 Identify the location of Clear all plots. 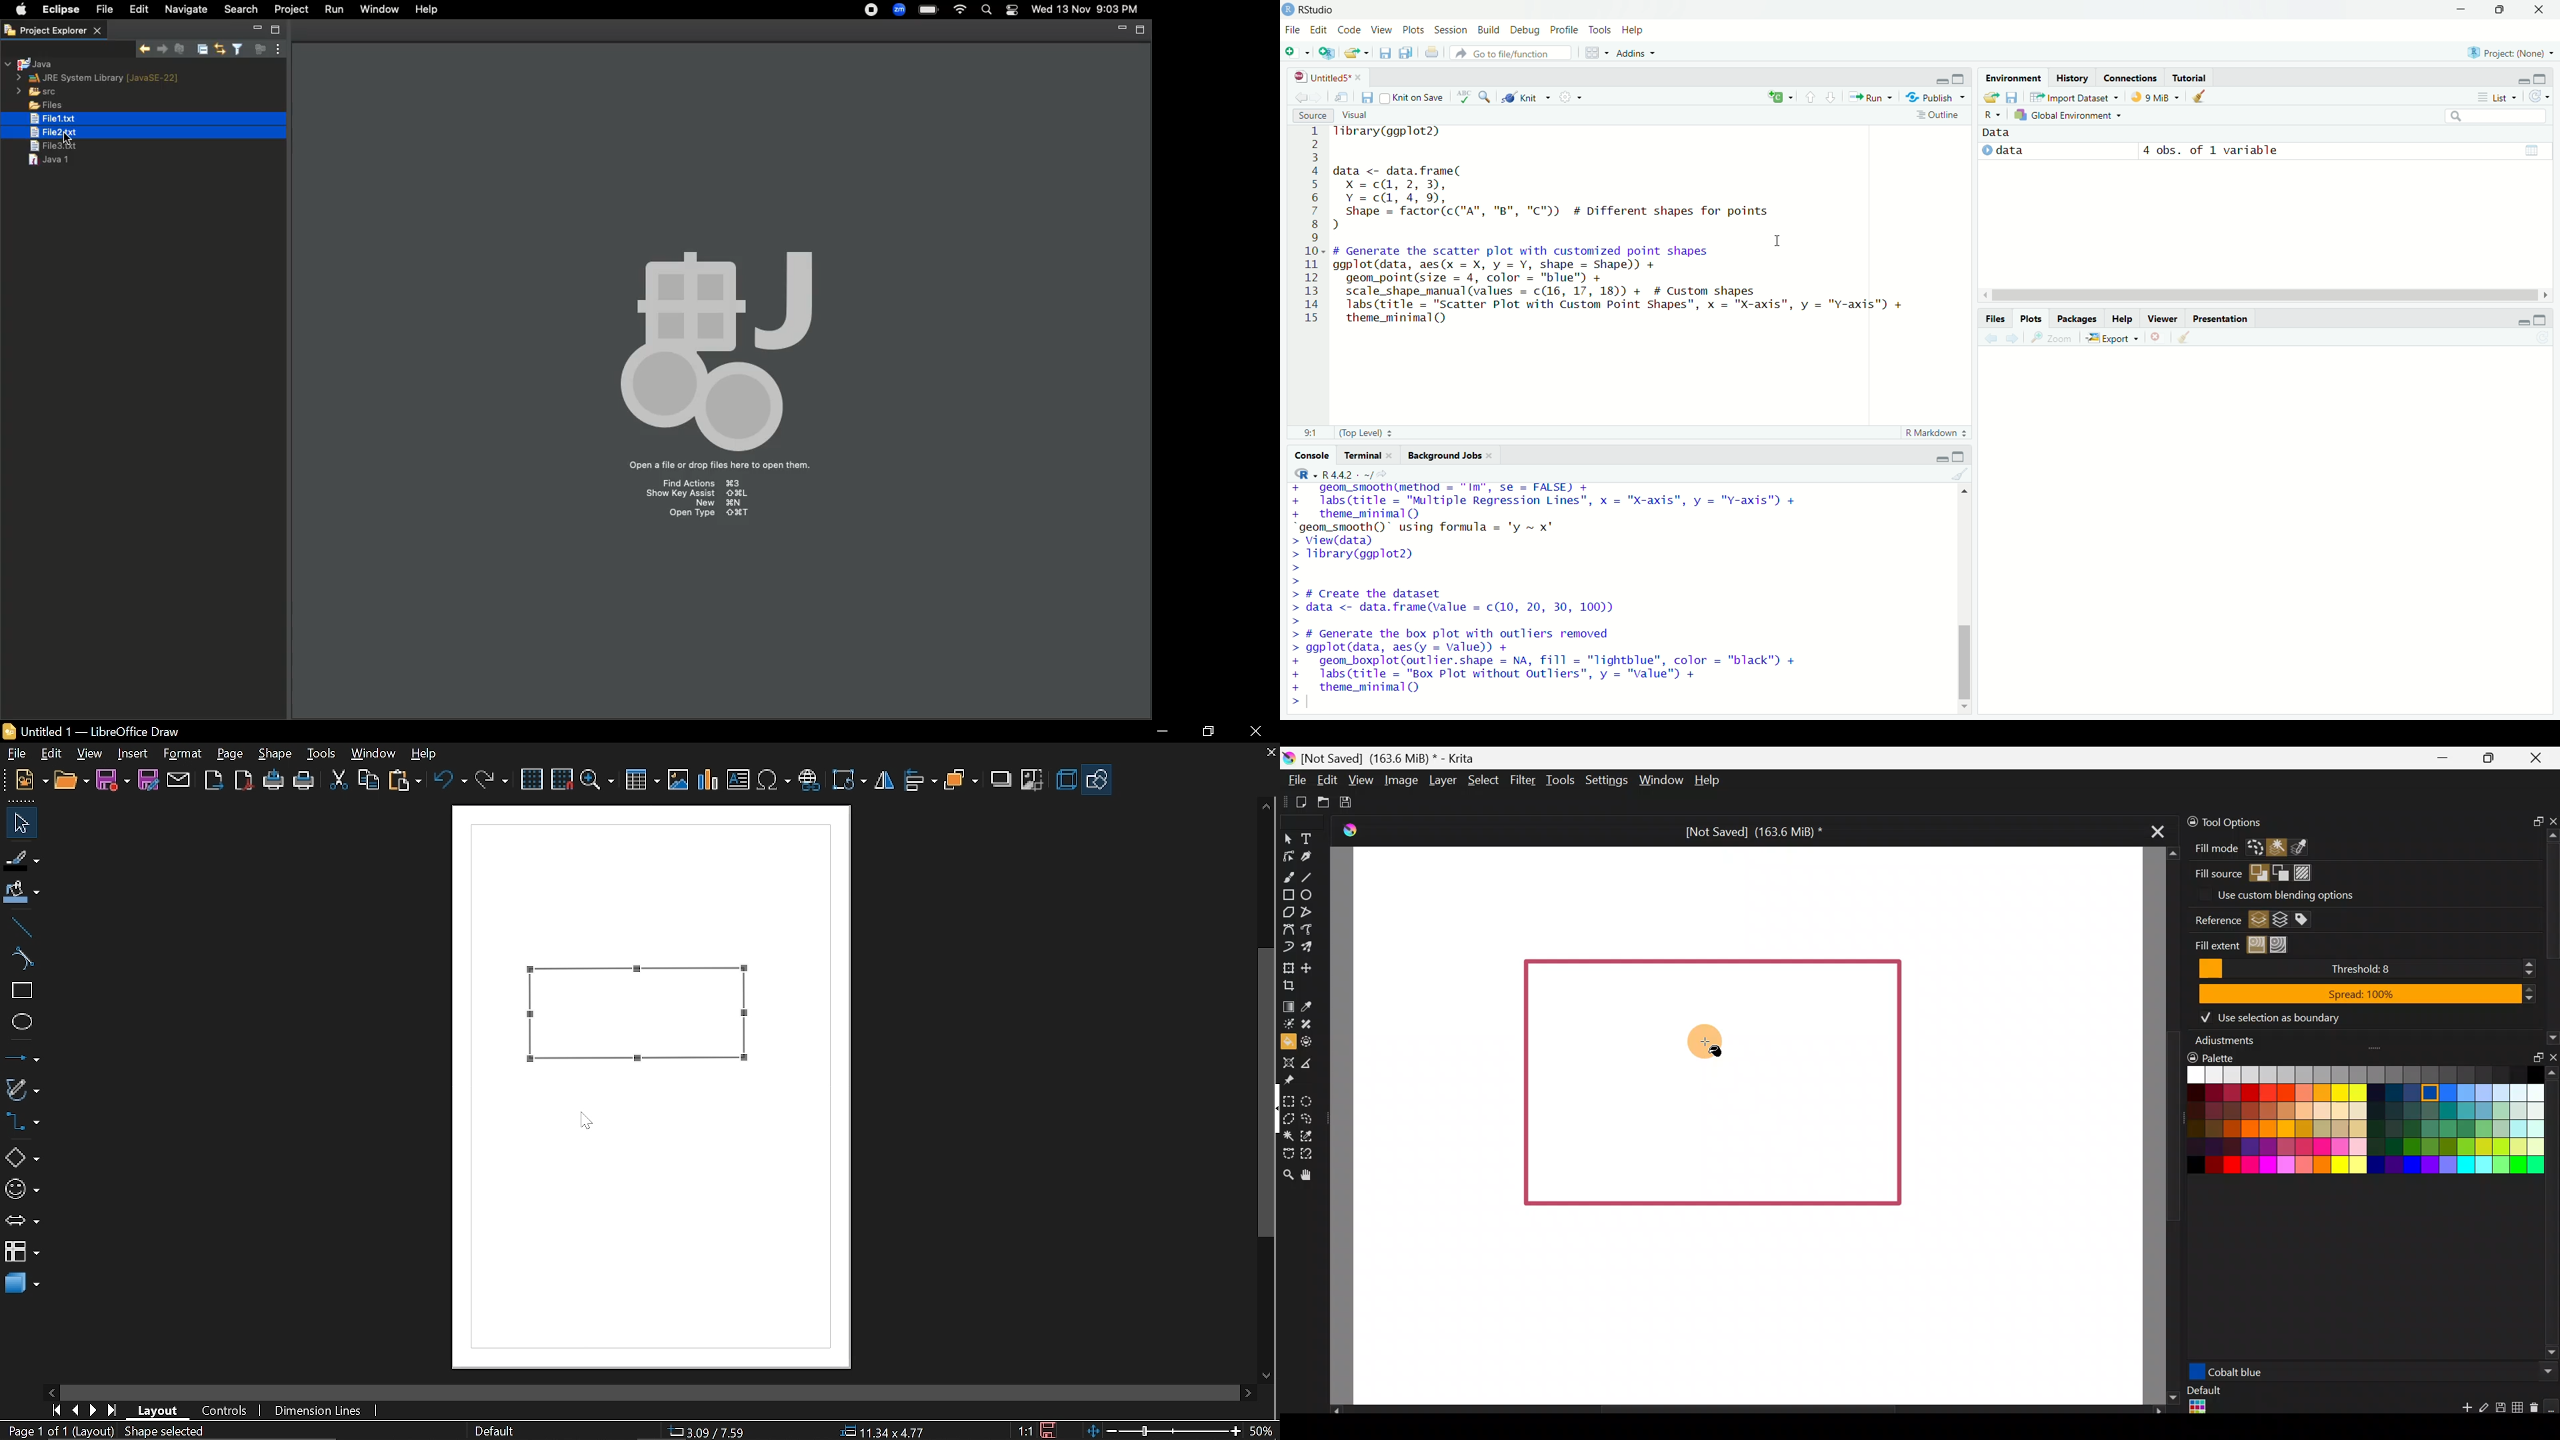
(2183, 337).